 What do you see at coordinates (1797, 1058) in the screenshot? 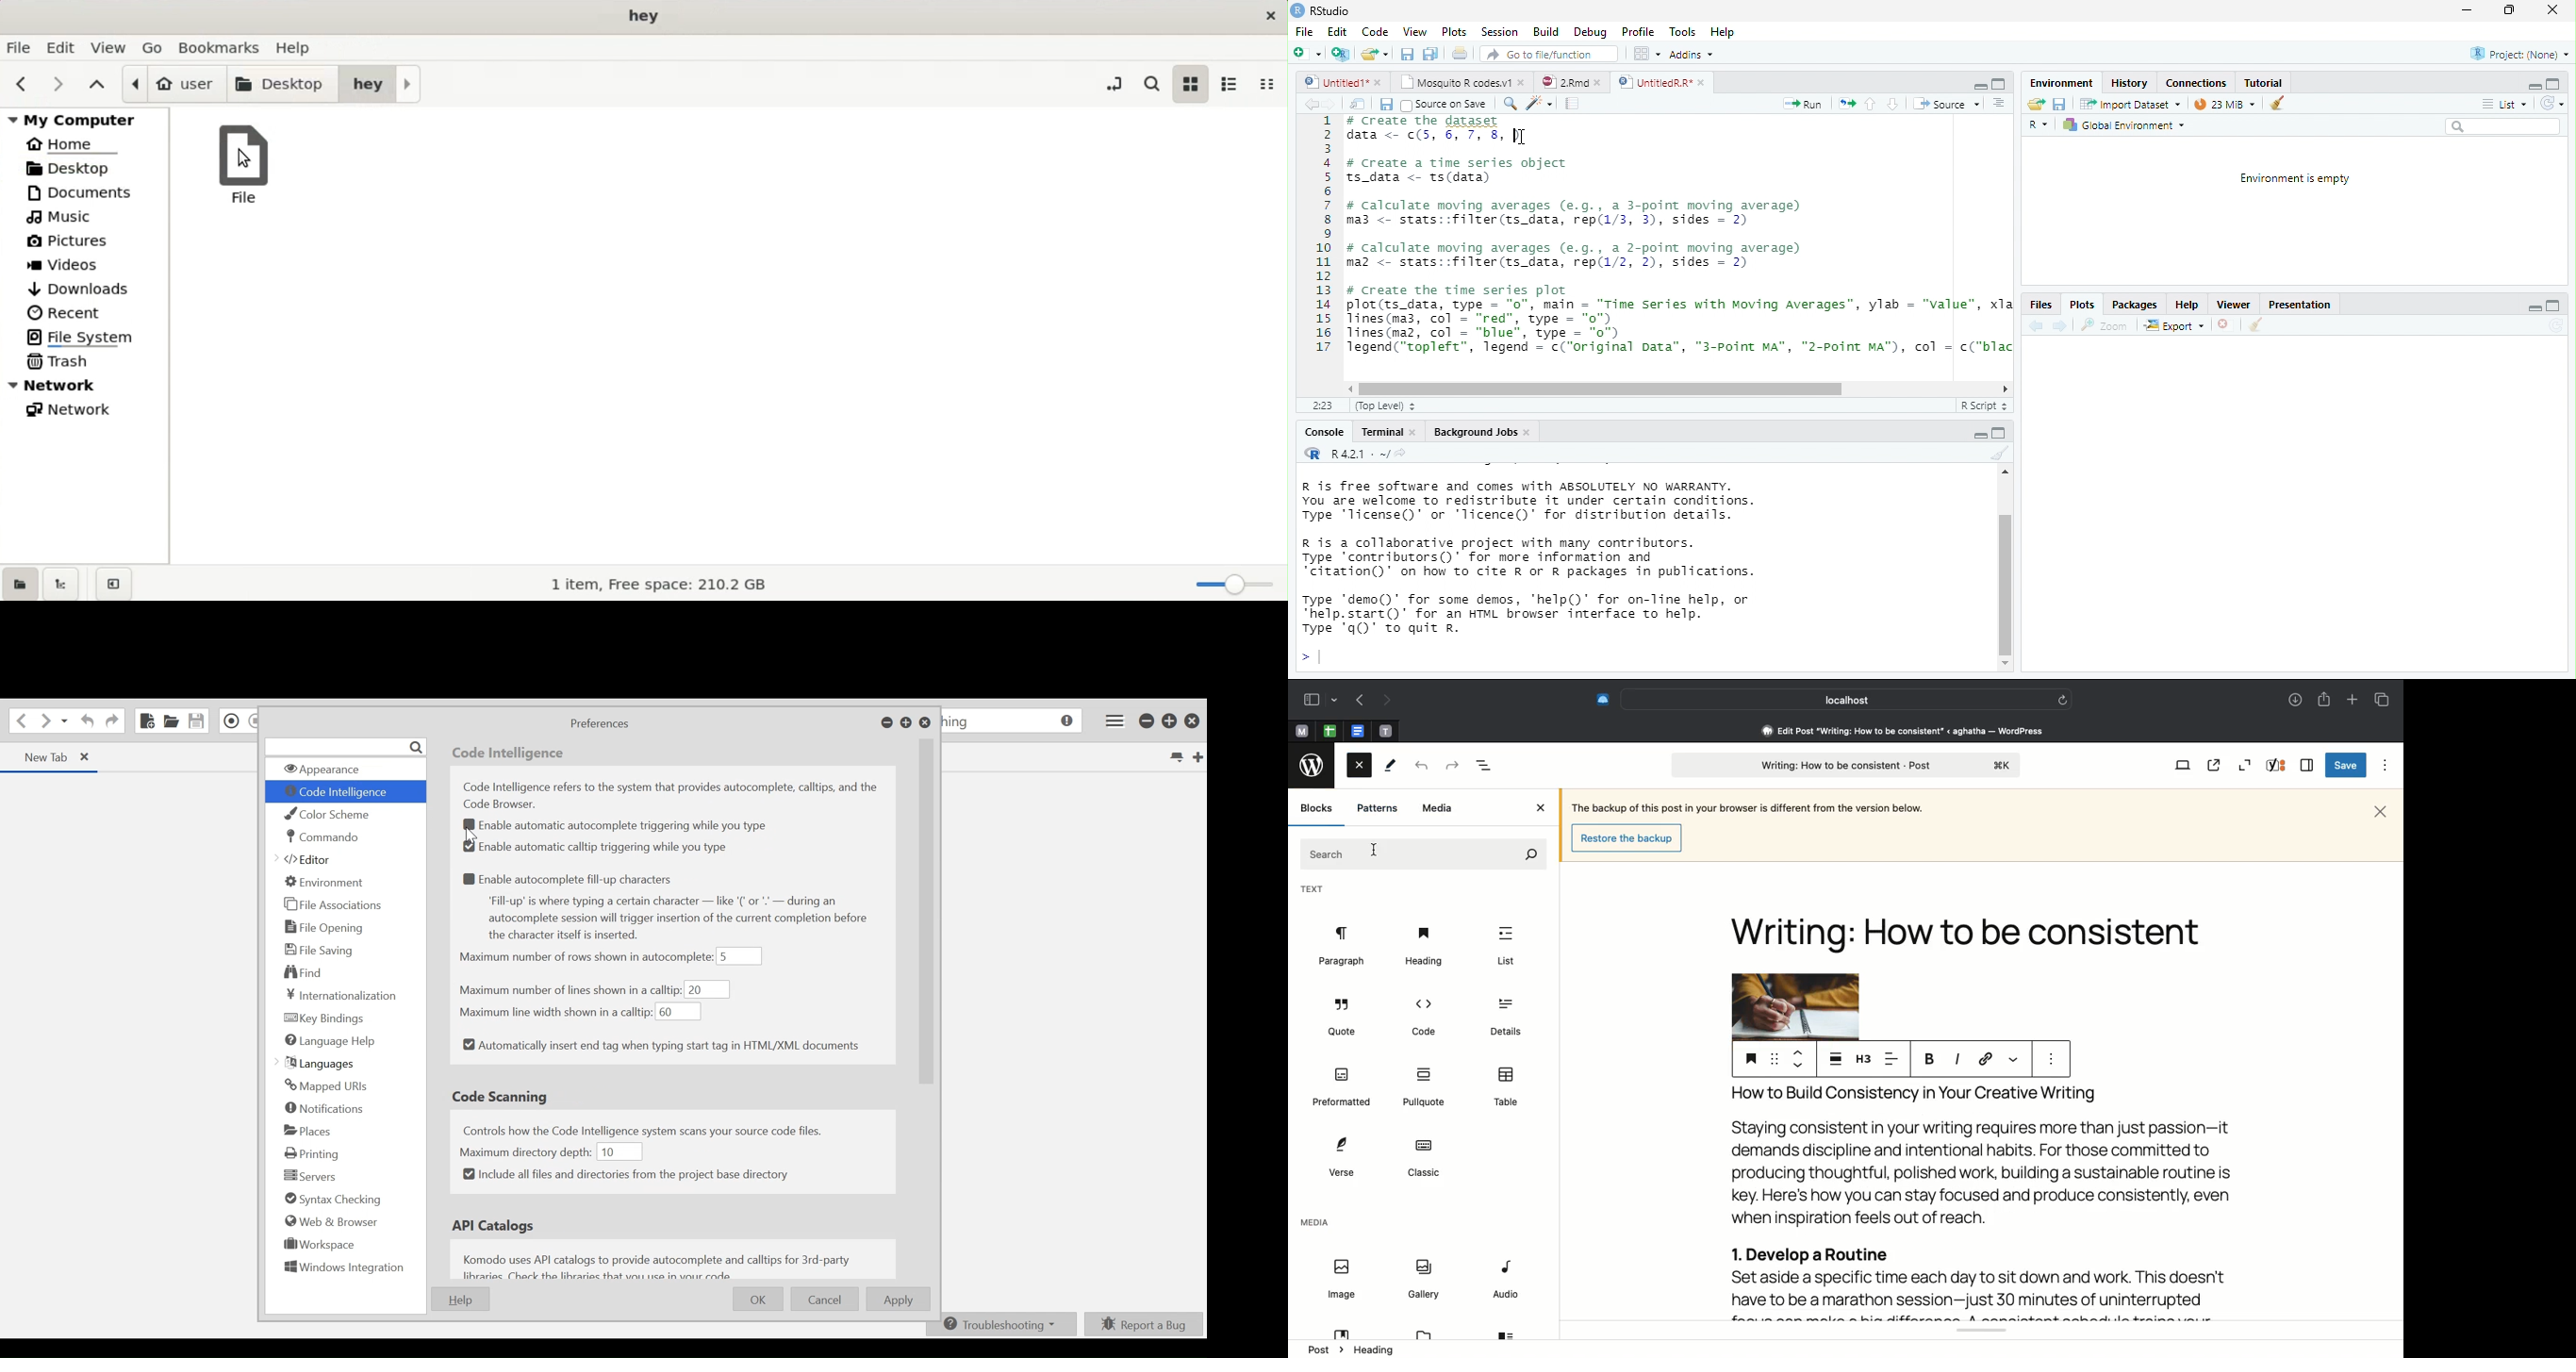
I see `Move up move down` at bounding box center [1797, 1058].